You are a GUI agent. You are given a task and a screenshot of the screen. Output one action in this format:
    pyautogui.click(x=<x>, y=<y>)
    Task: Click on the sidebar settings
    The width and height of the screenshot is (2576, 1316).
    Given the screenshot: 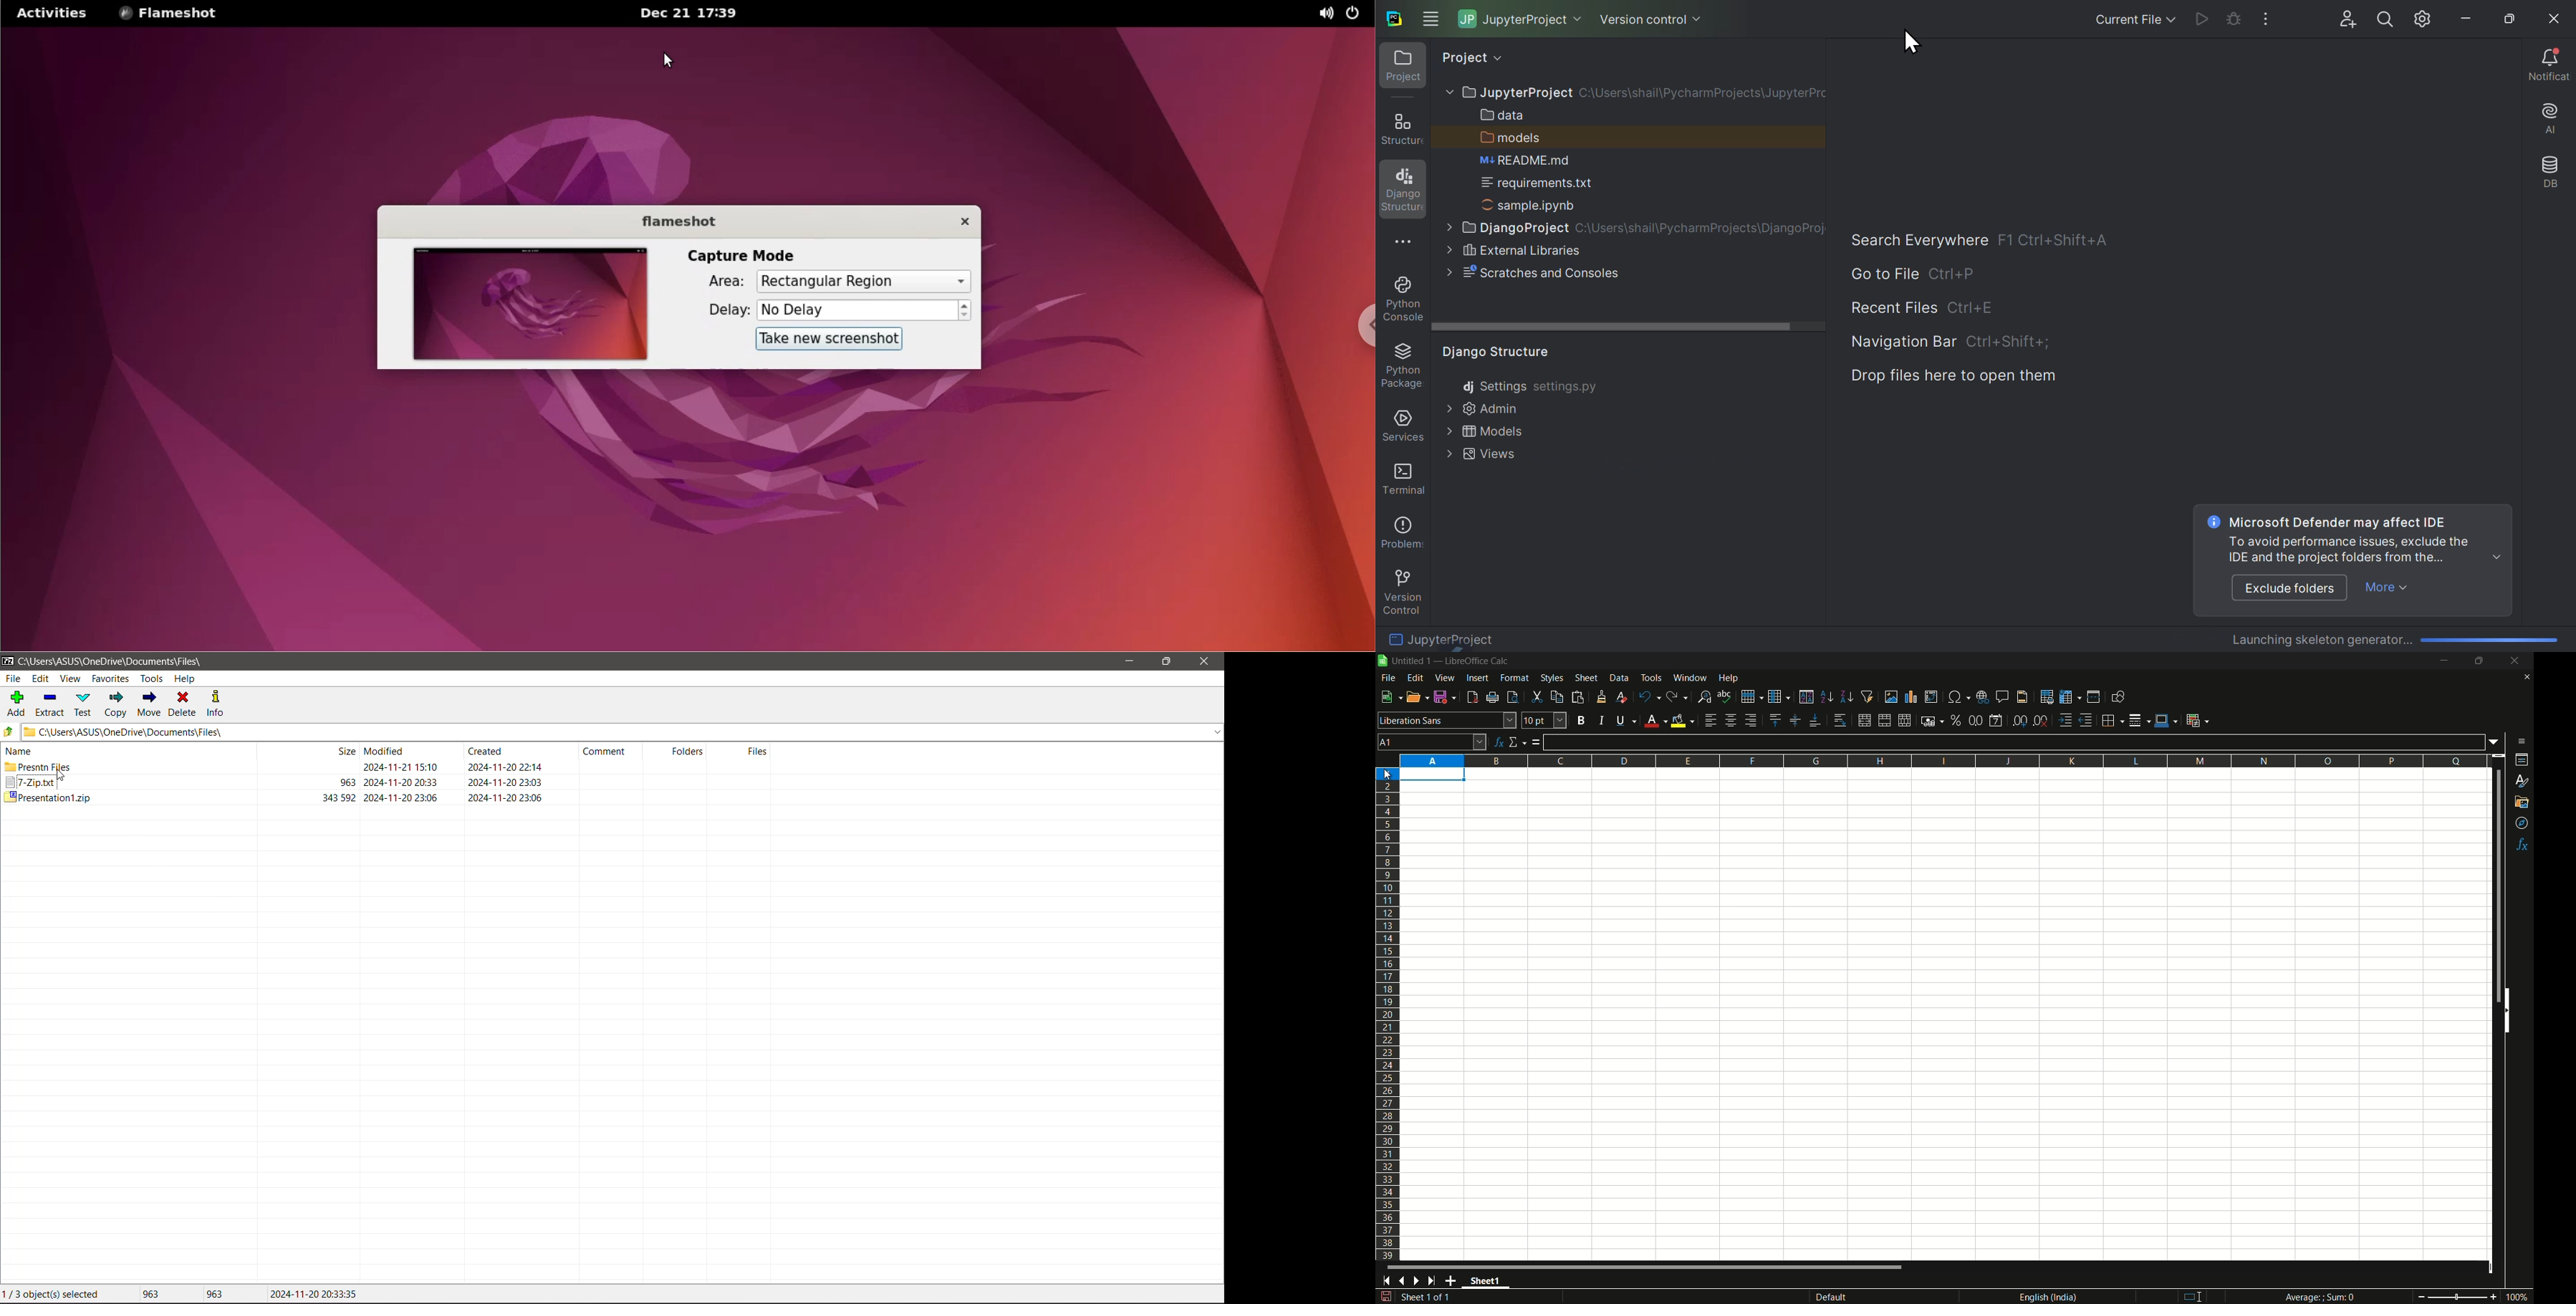 What is the action you would take?
    pyautogui.click(x=2522, y=741)
    